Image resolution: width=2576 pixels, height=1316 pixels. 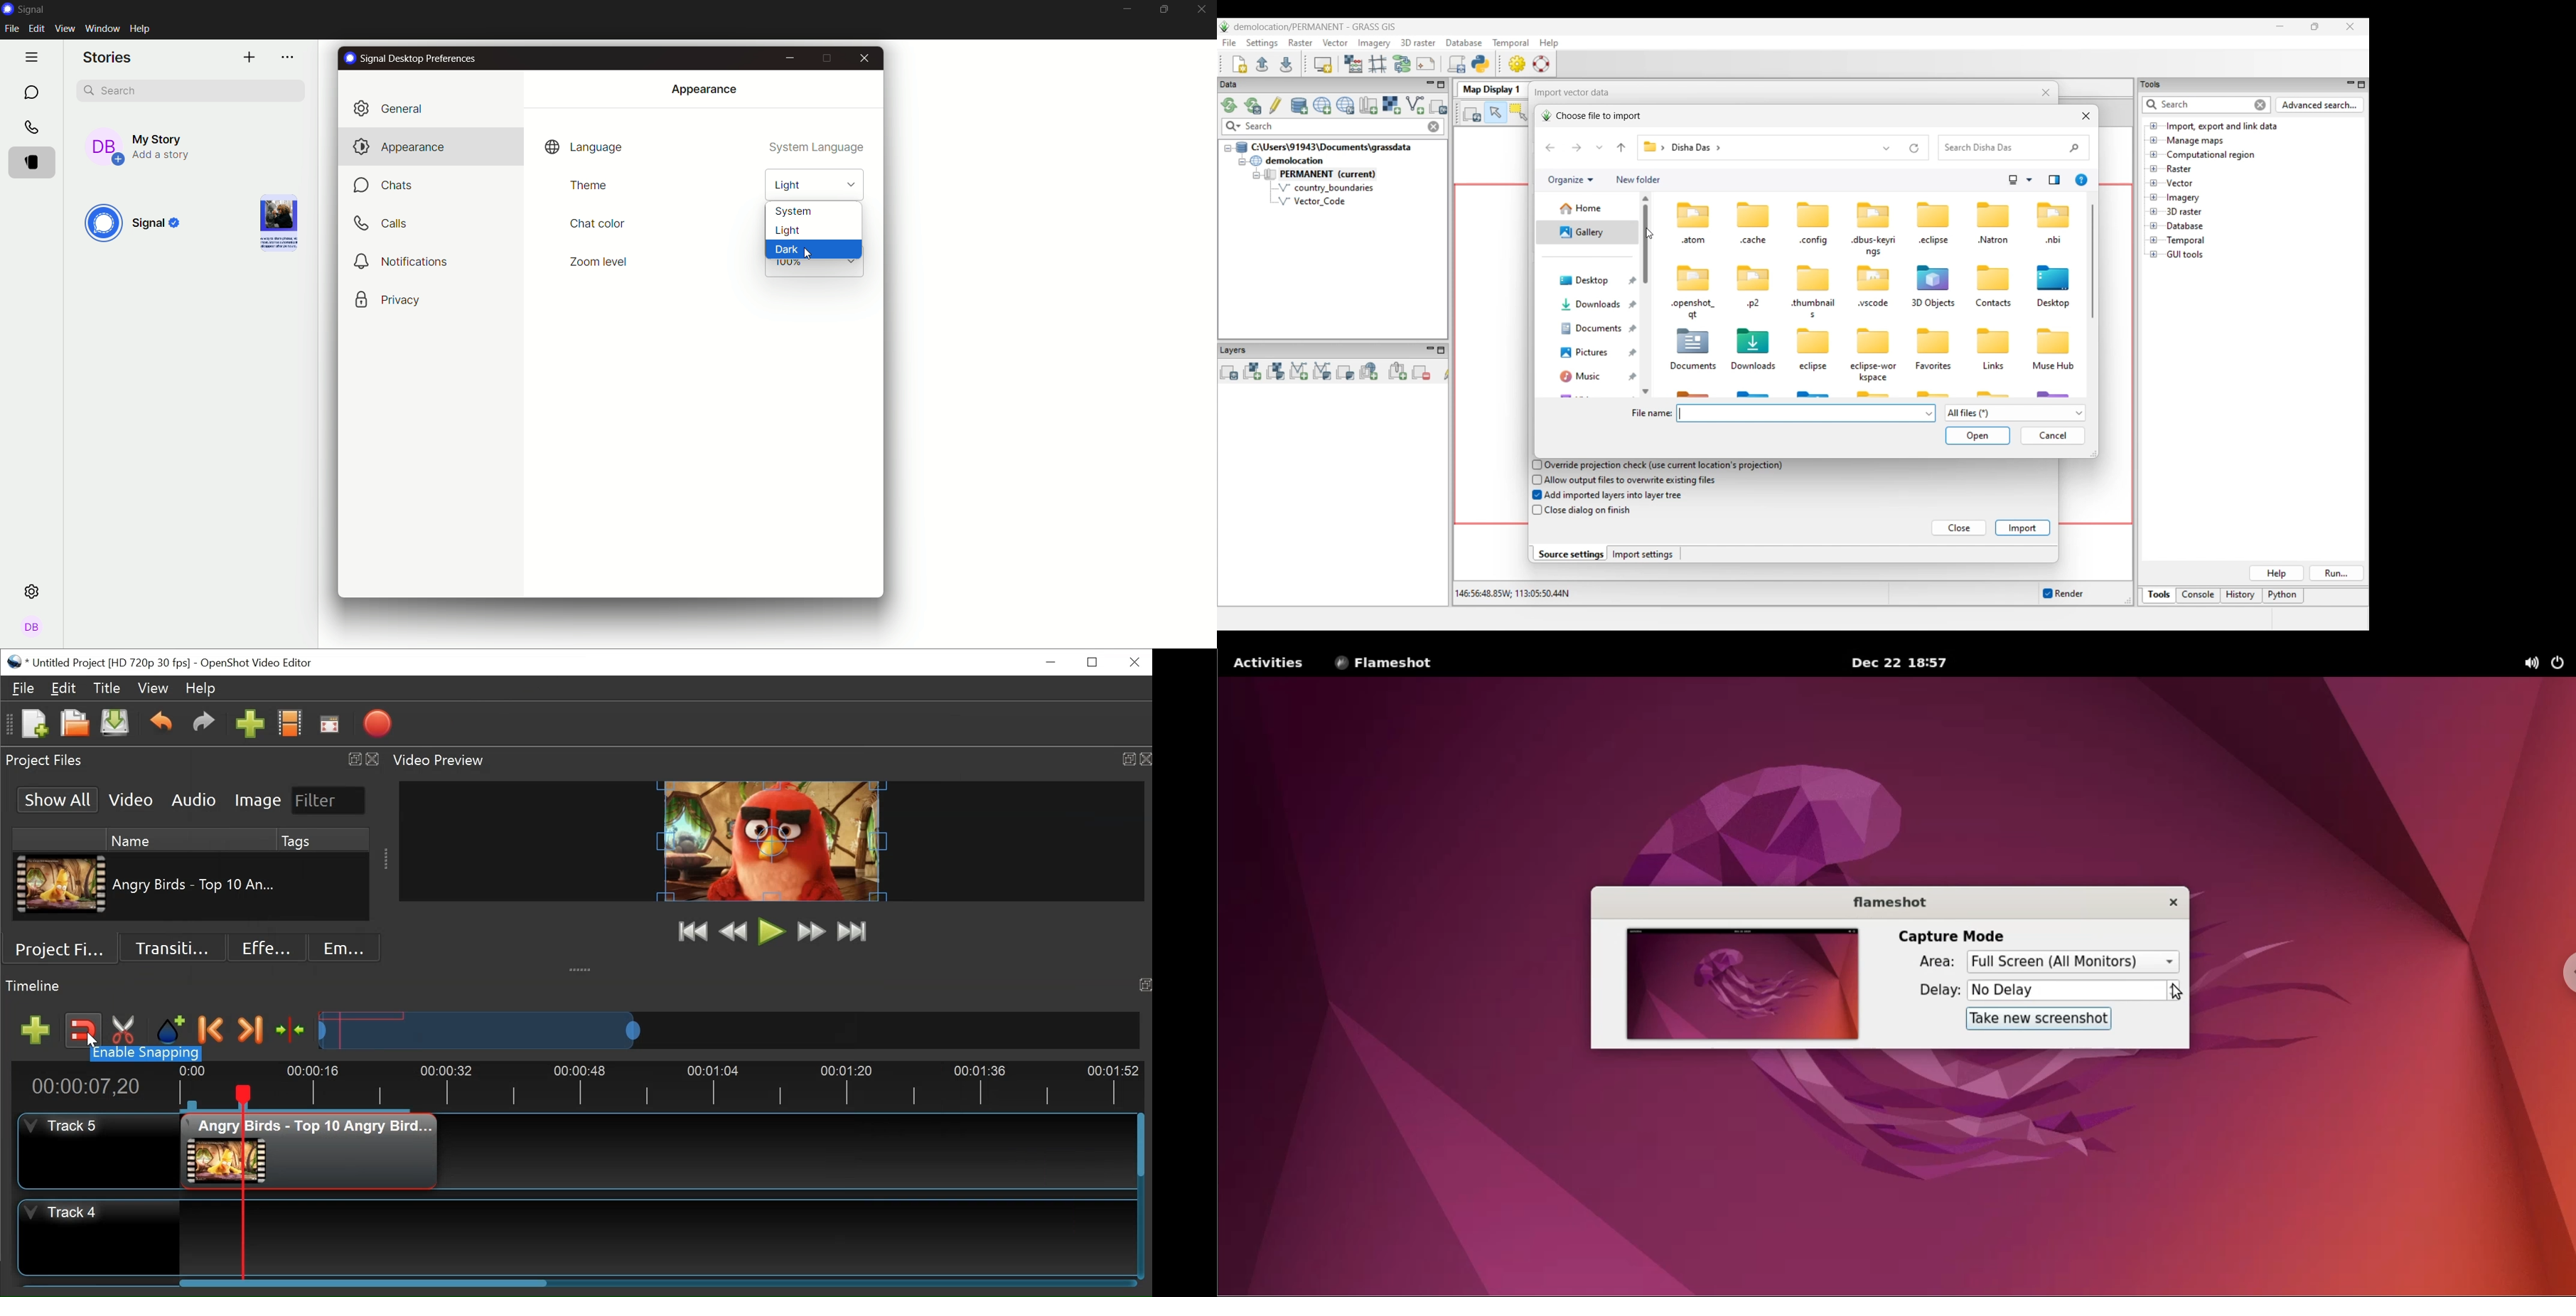 What do you see at coordinates (813, 250) in the screenshot?
I see `dark` at bounding box center [813, 250].